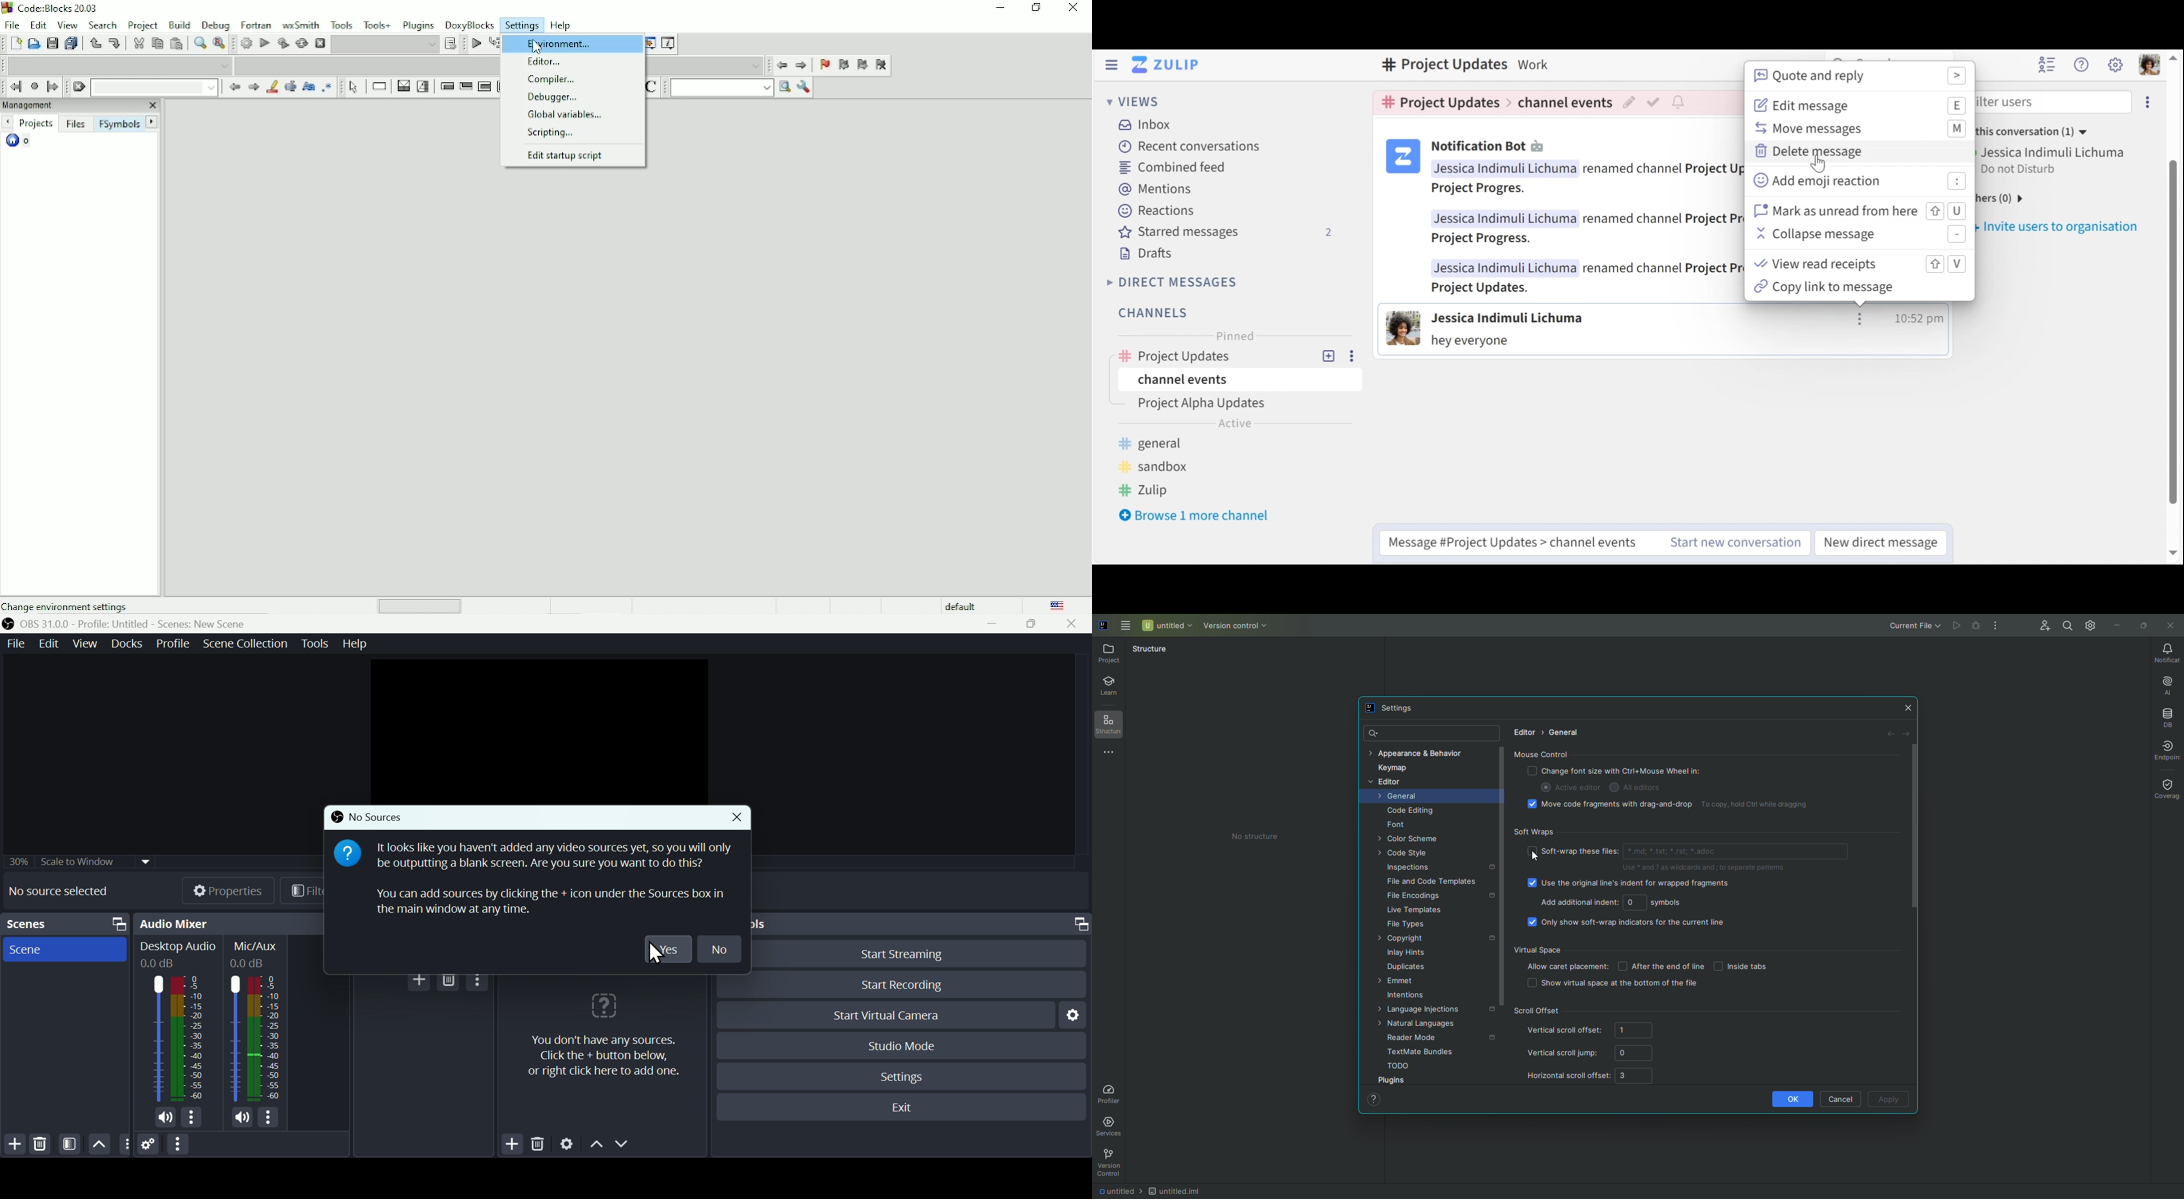 This screenshot has width=2184, height=1204. What do you see at coordinates (137, 43) in the screenshot?
I see `Cut` at bounding box center [137, 43].